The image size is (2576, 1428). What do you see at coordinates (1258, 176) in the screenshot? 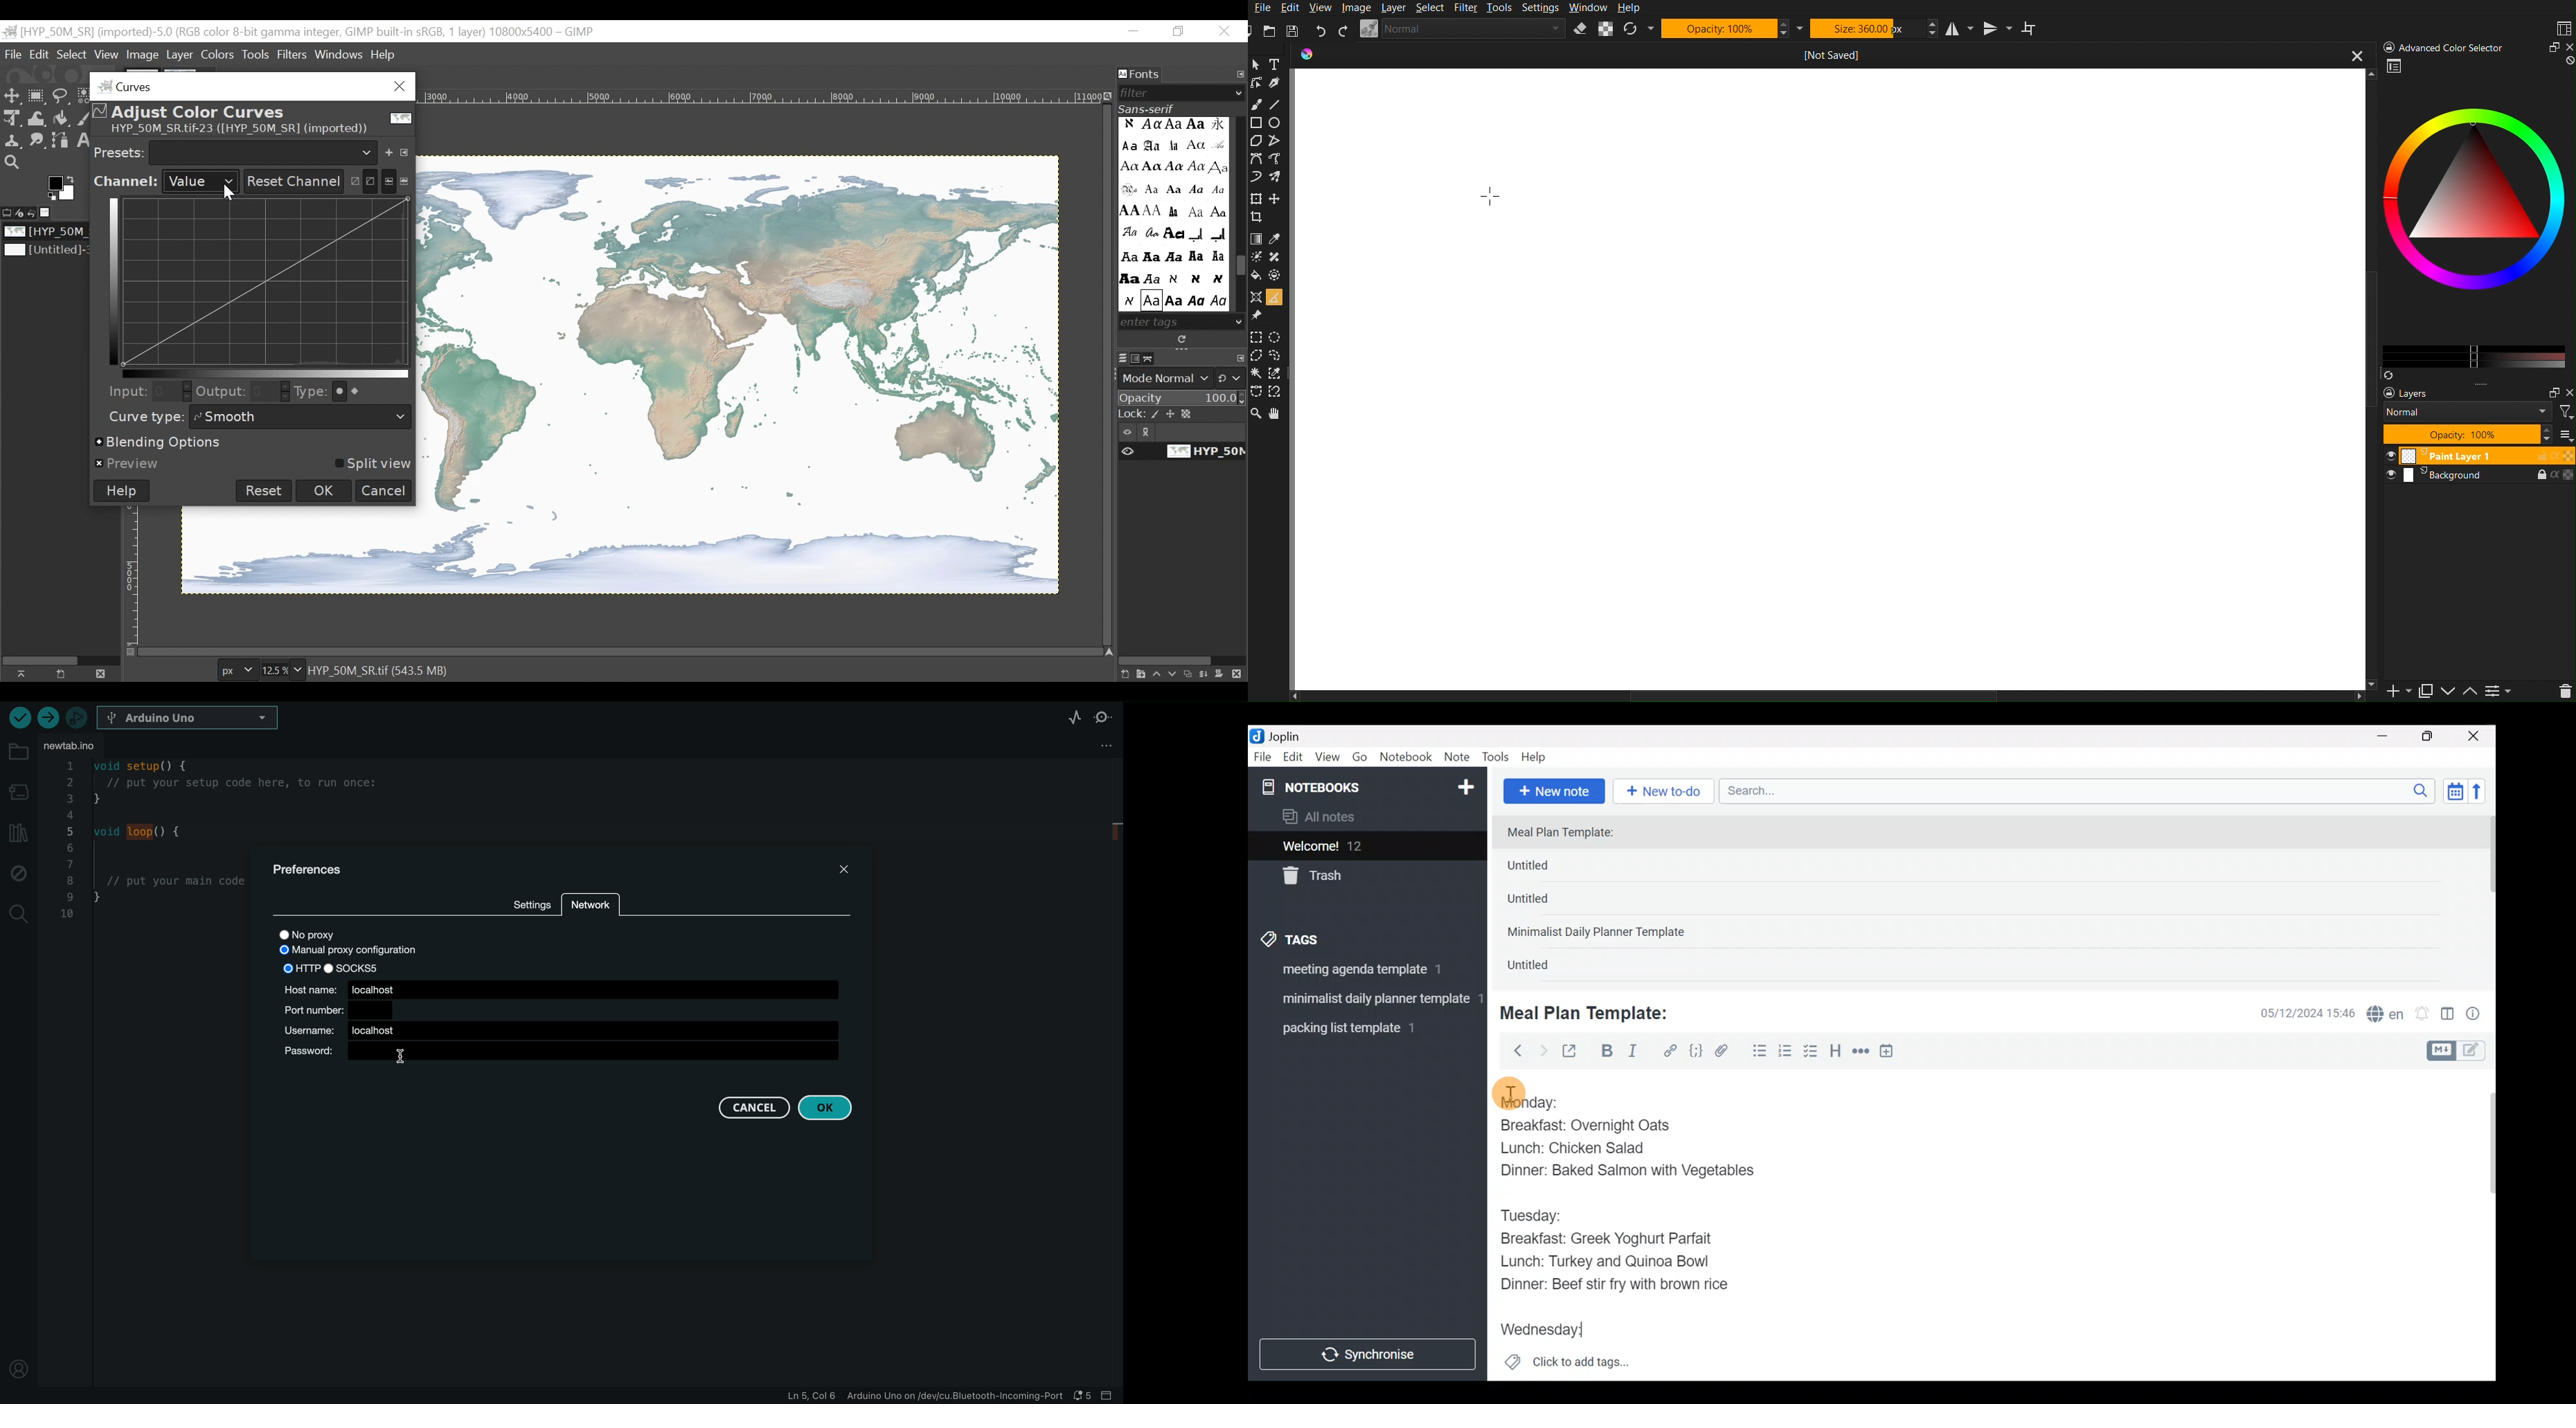
I see `Red Eye Fix` at bounding box center [1258, 176].